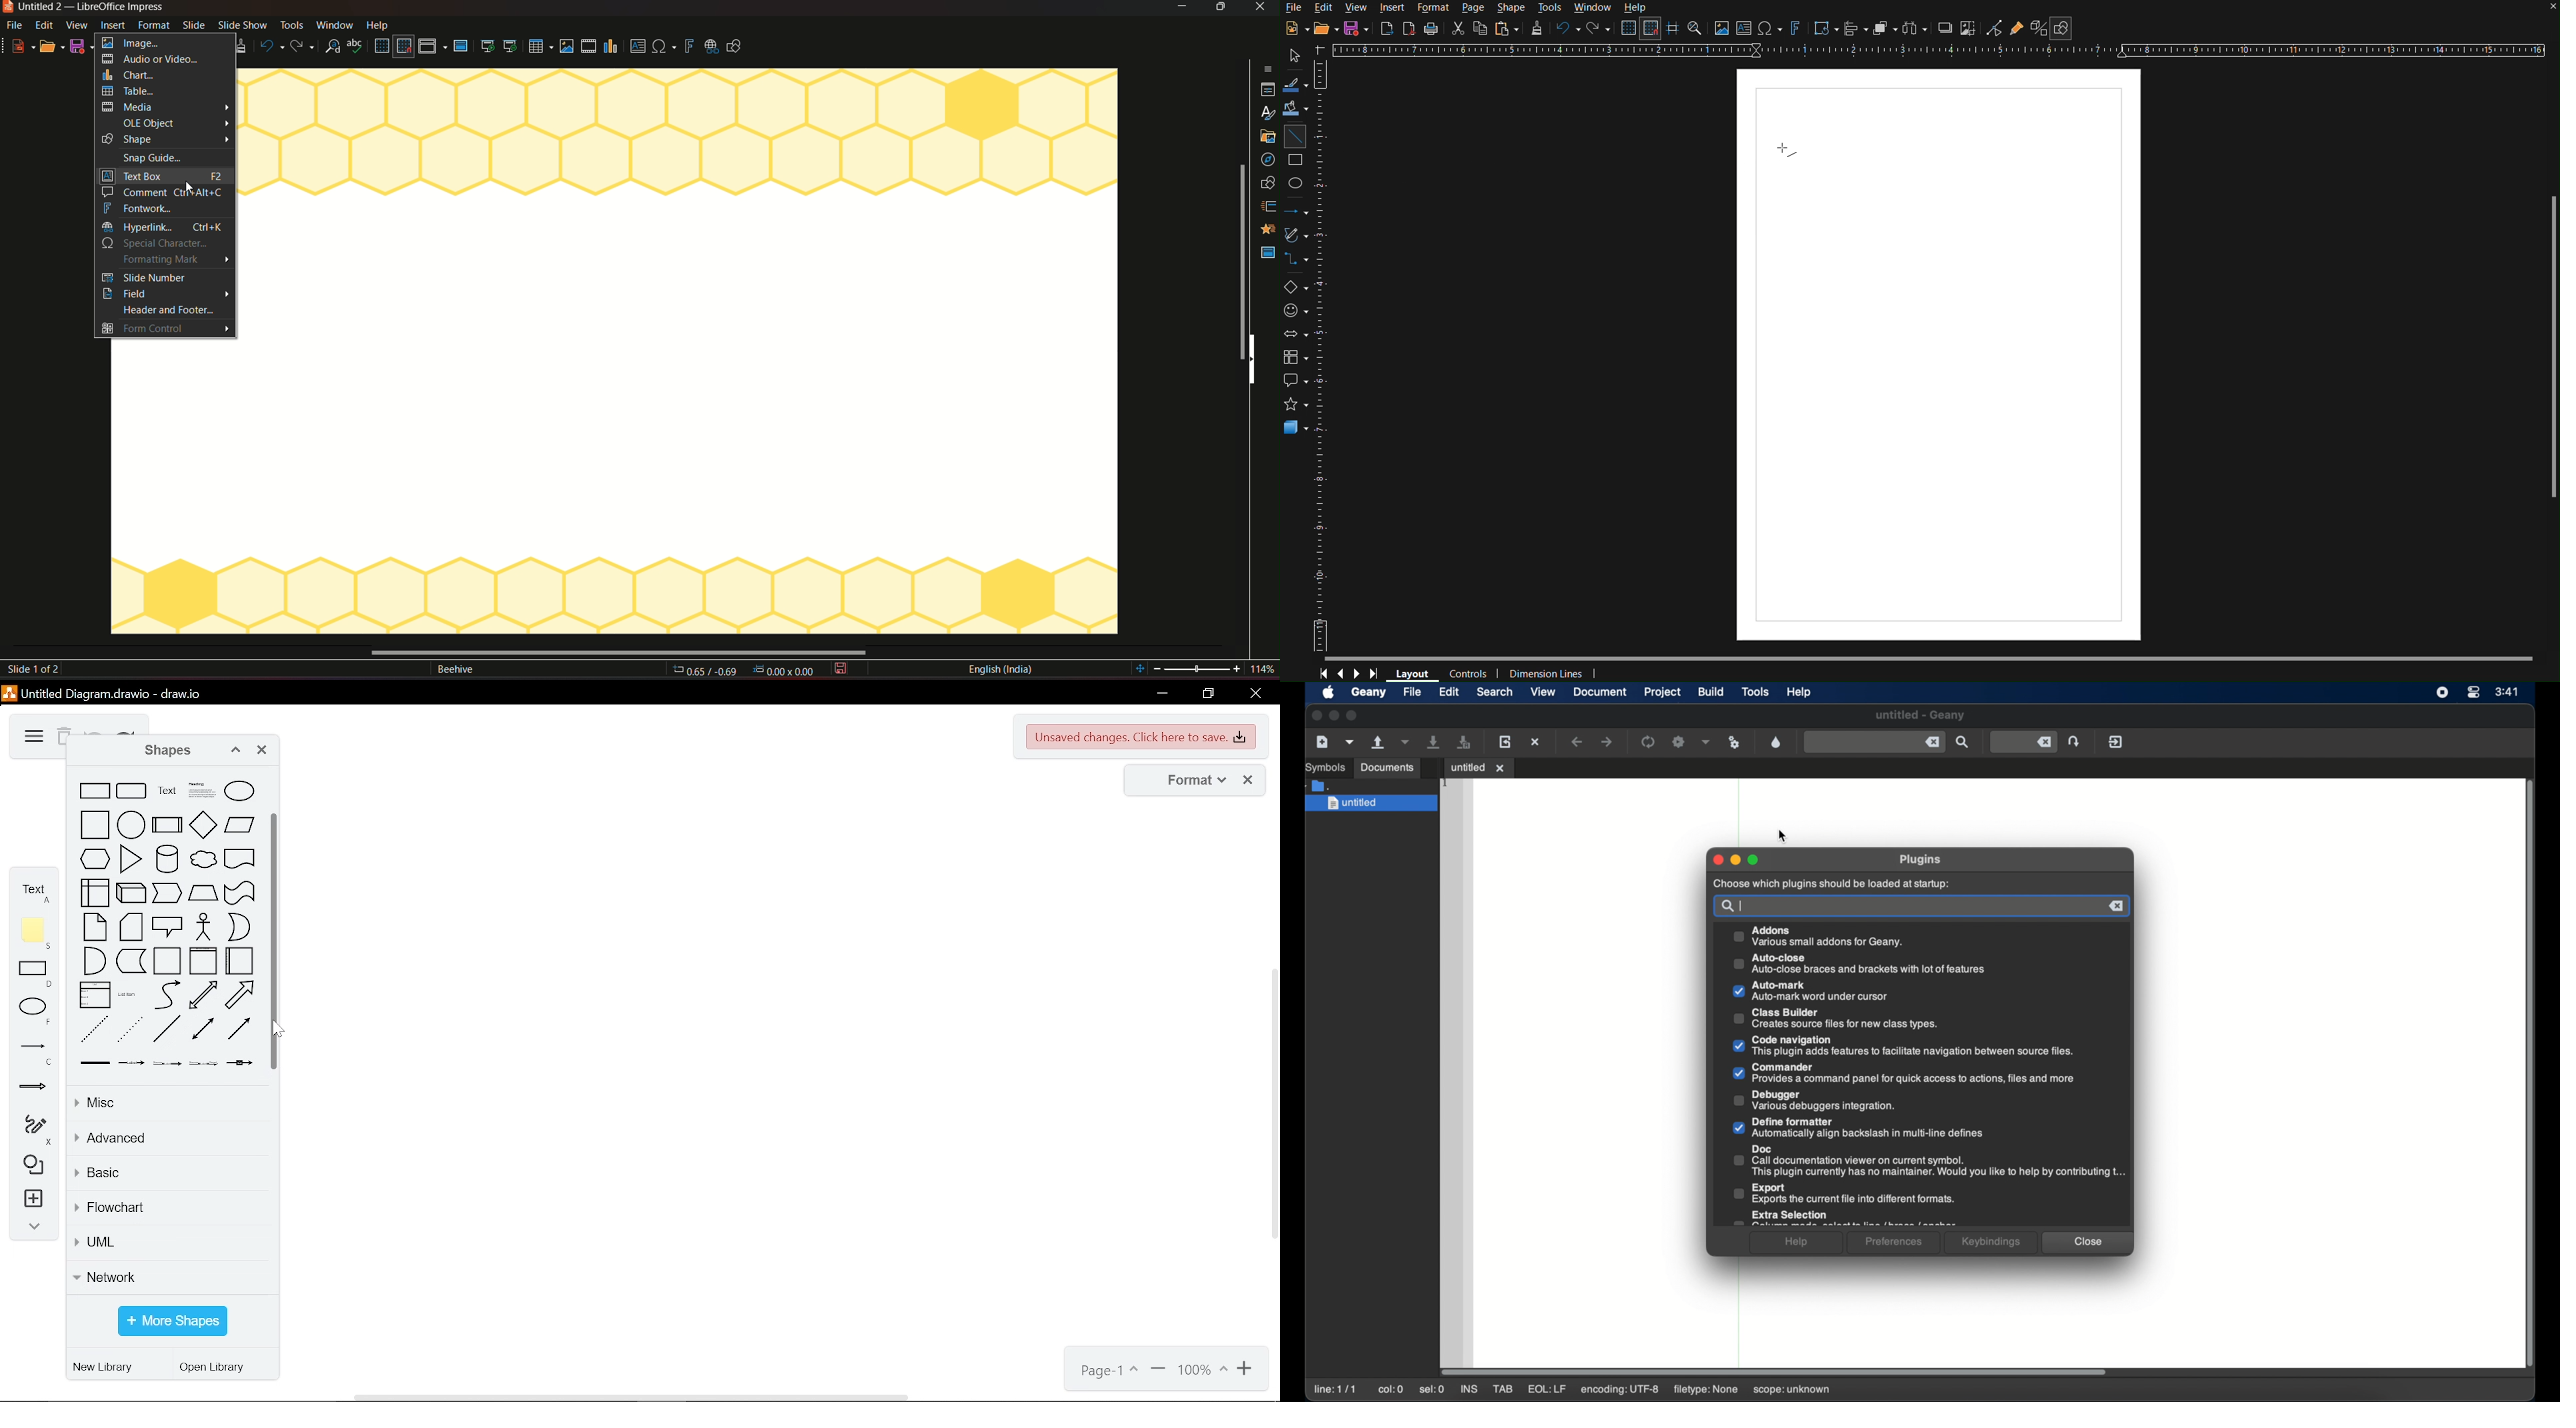 The image size is (2576, 1428). I want to click on close, so click(1259, 8).